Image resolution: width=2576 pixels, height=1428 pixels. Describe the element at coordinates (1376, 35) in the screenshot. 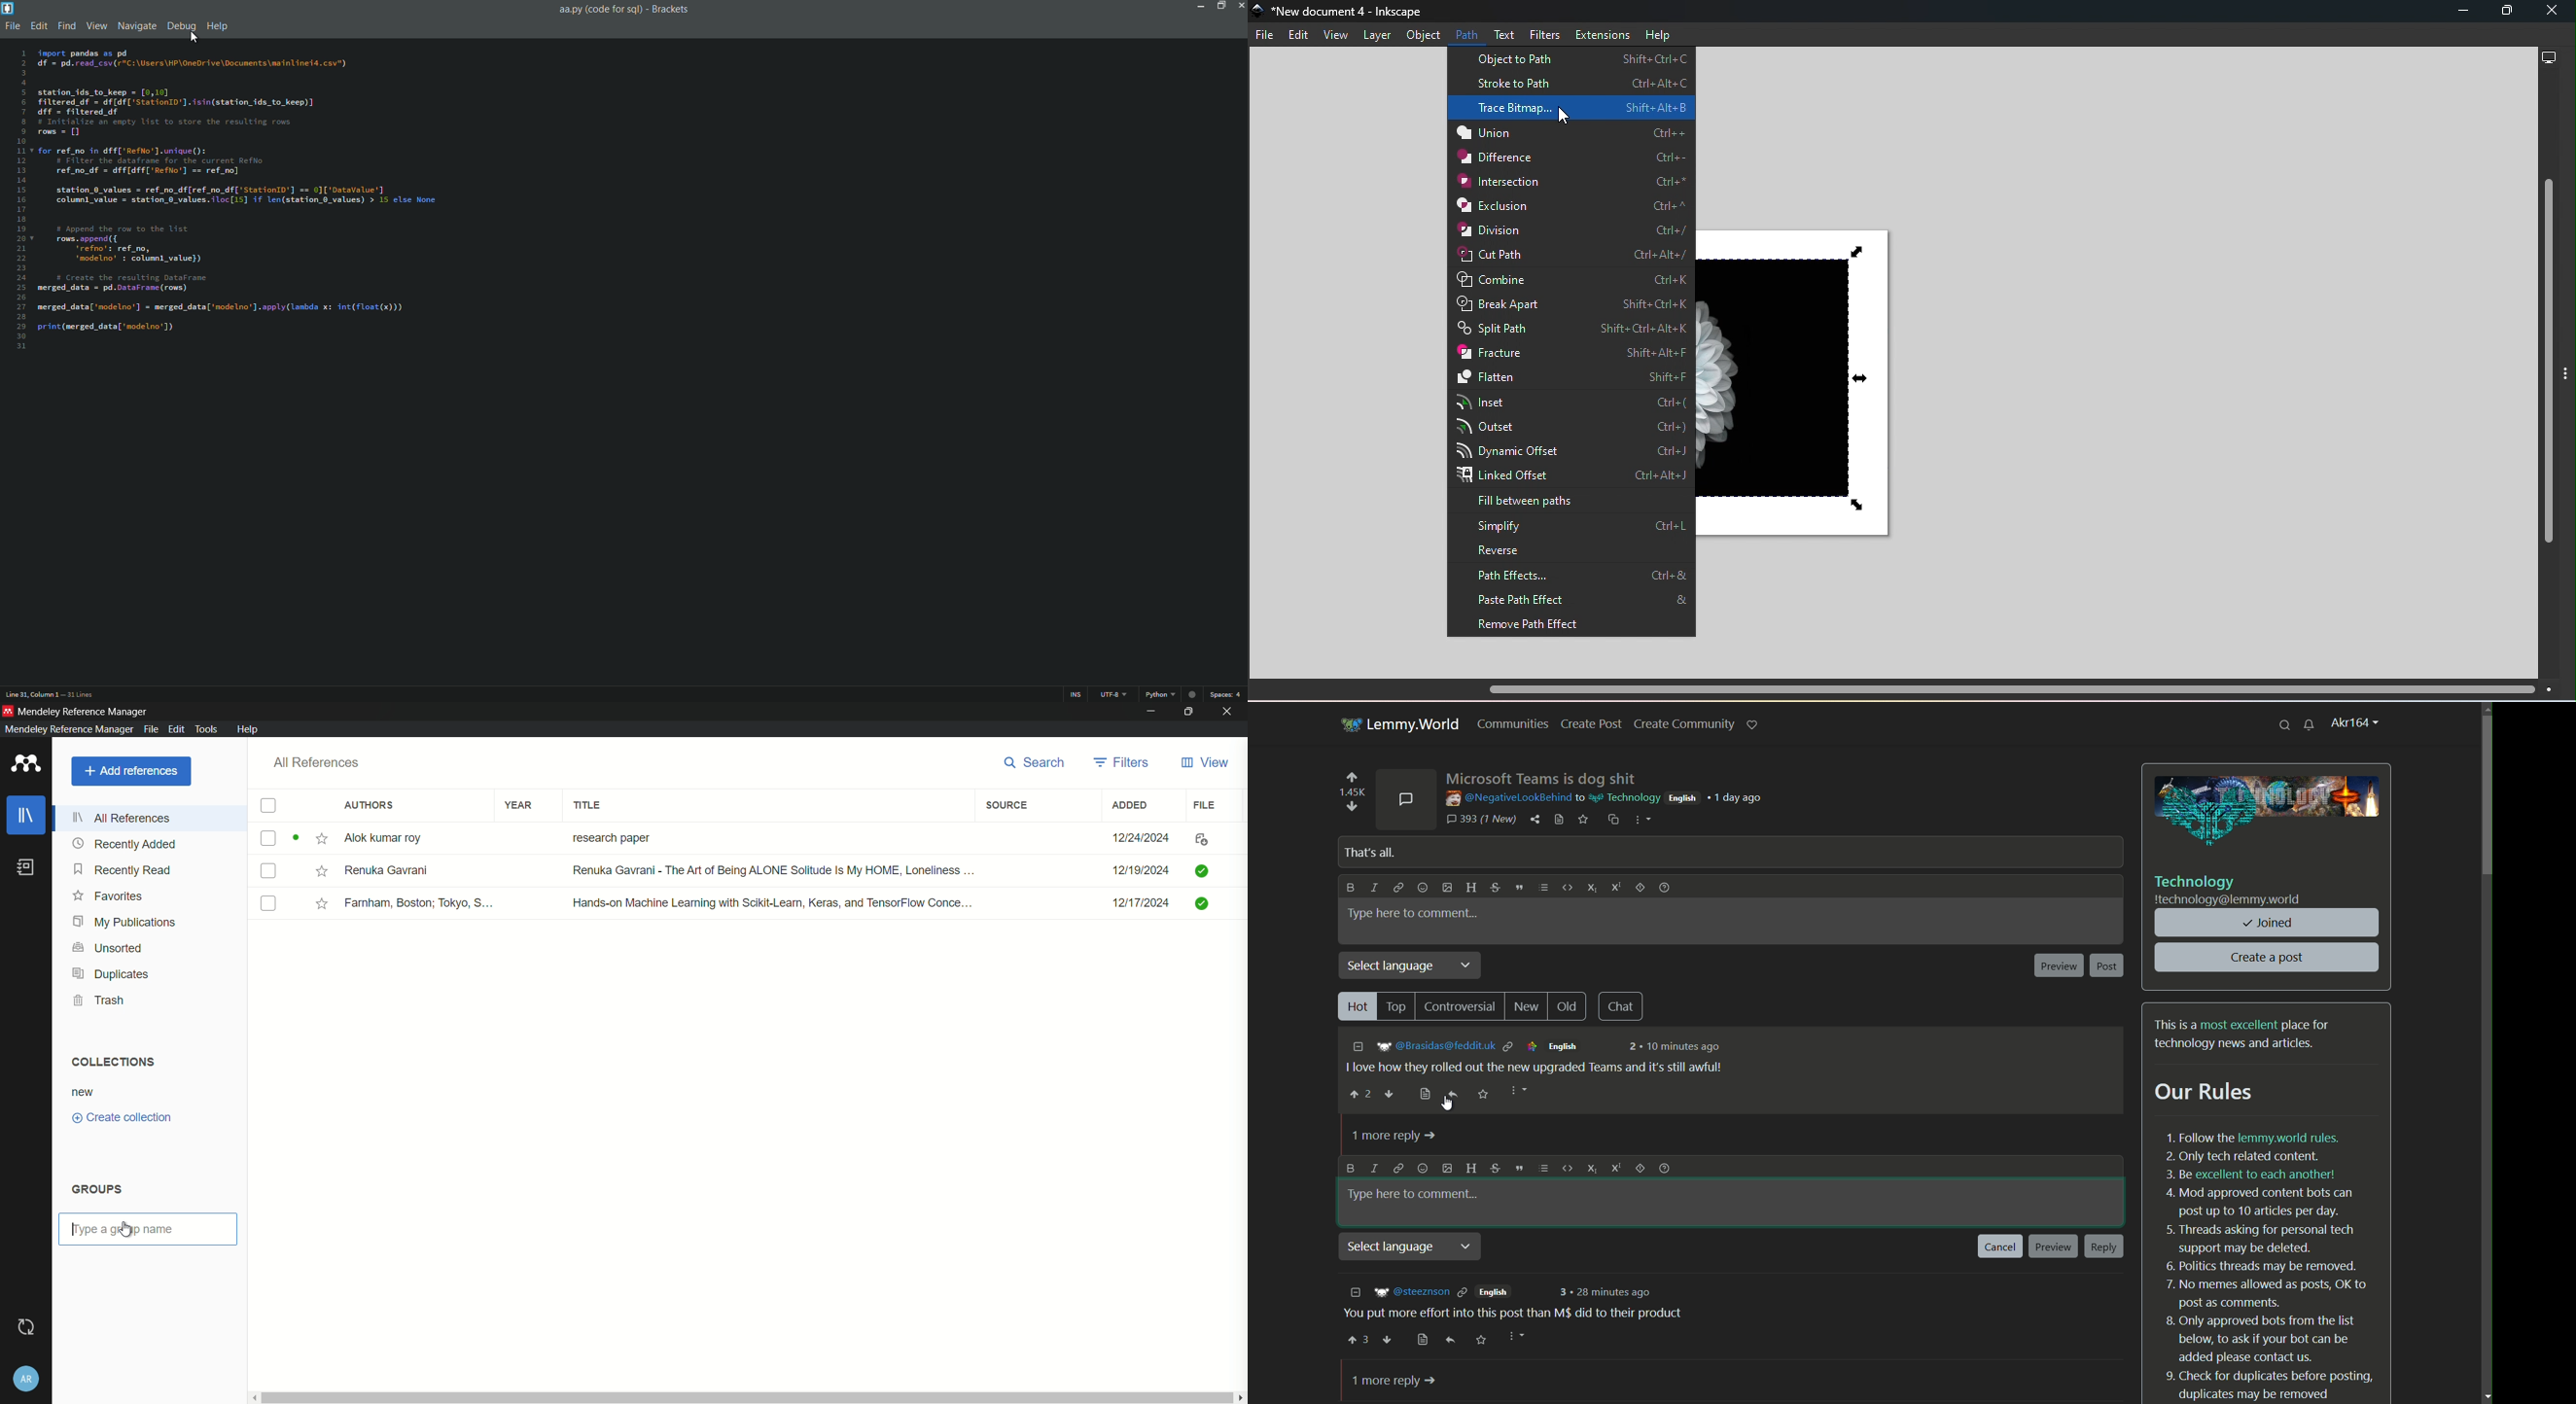

I see `Layer` at that location.